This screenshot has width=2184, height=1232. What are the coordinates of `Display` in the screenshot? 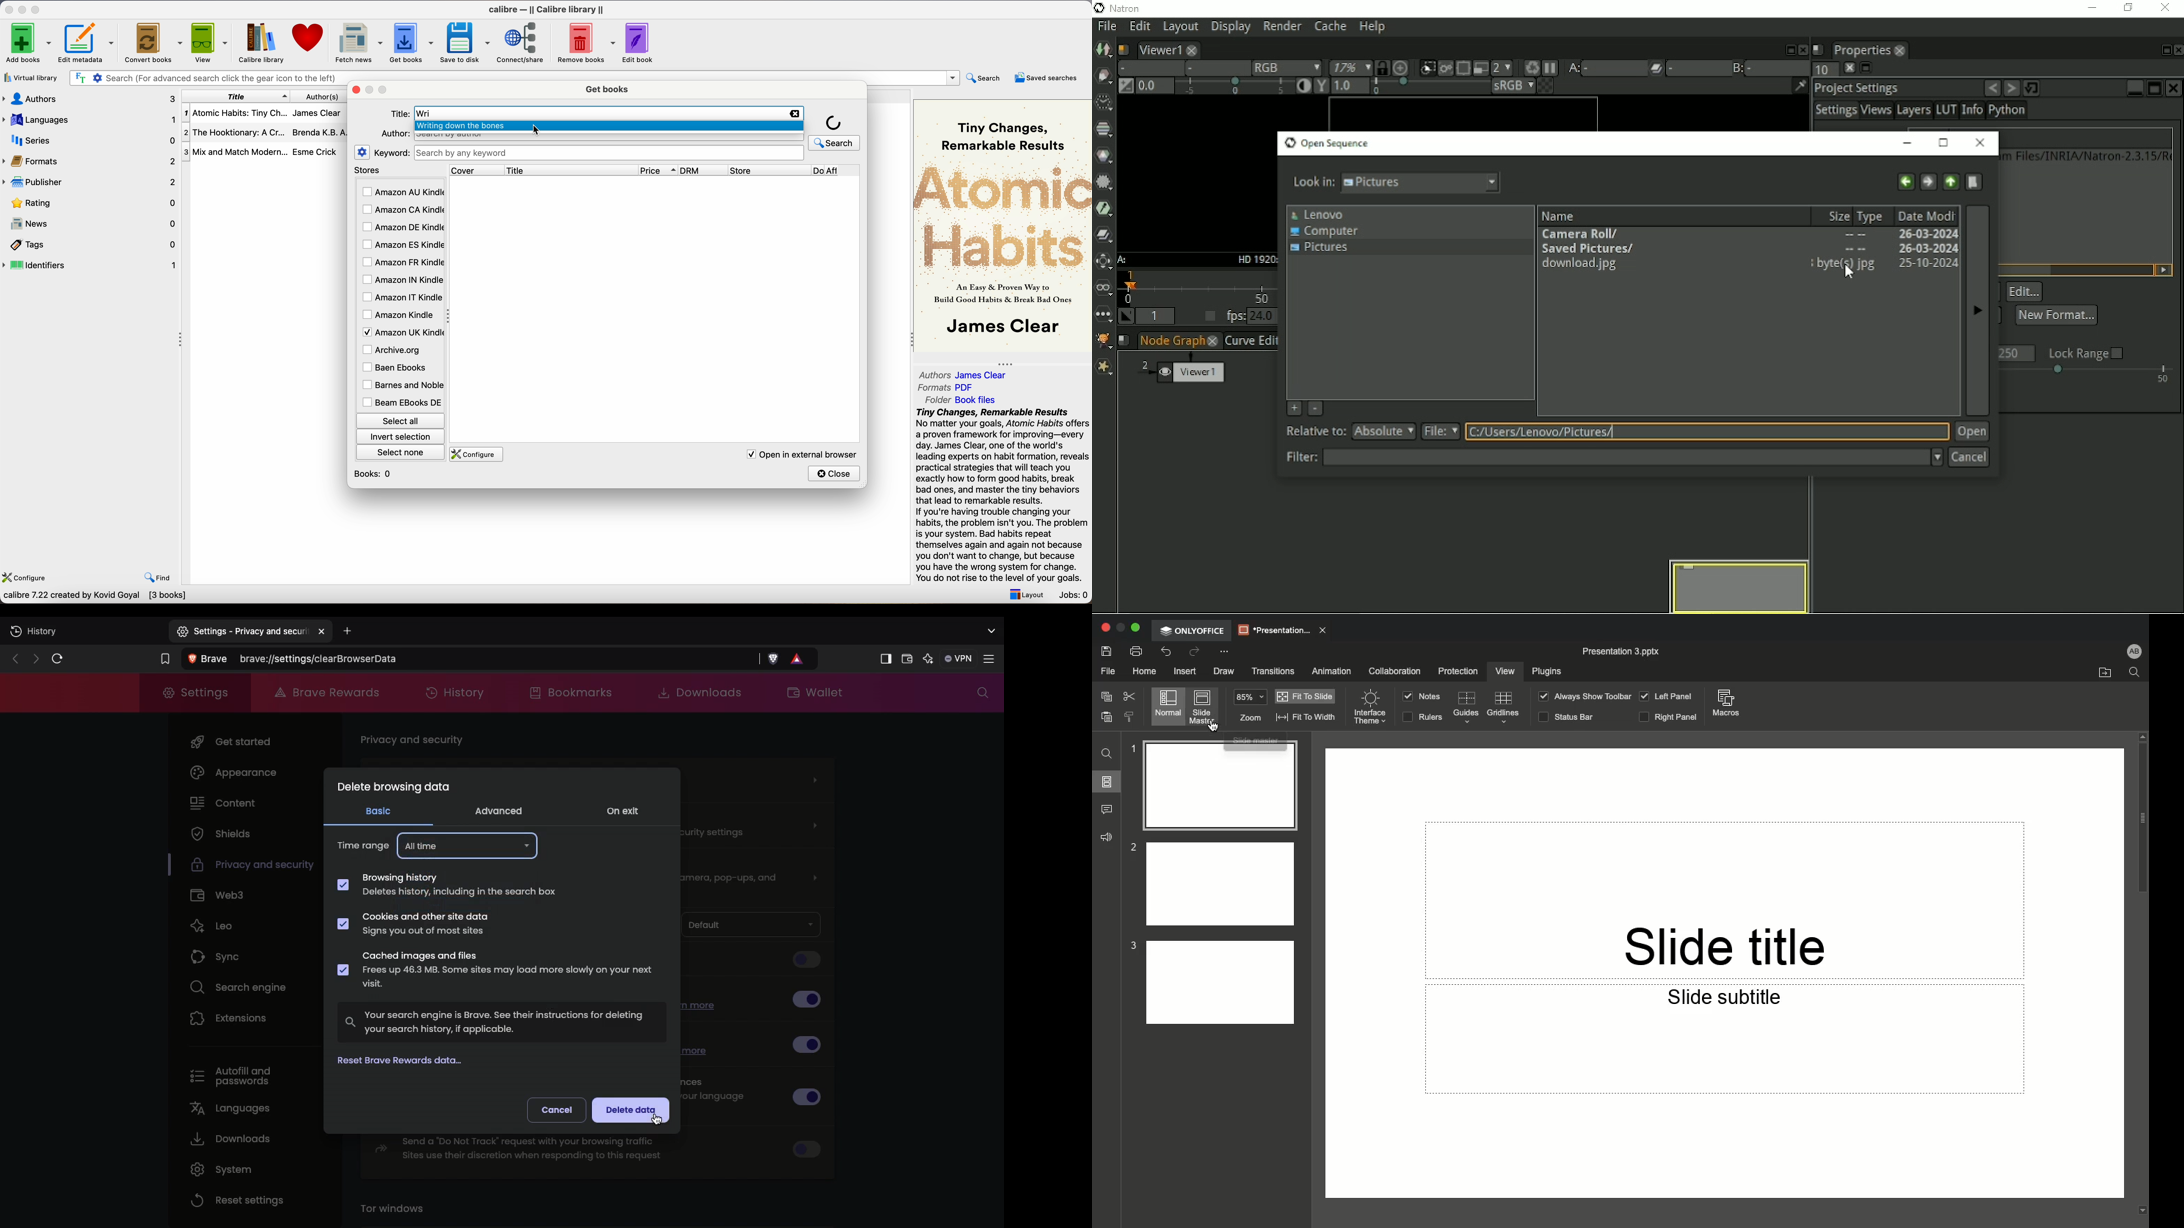 It's located at (1231, 28).